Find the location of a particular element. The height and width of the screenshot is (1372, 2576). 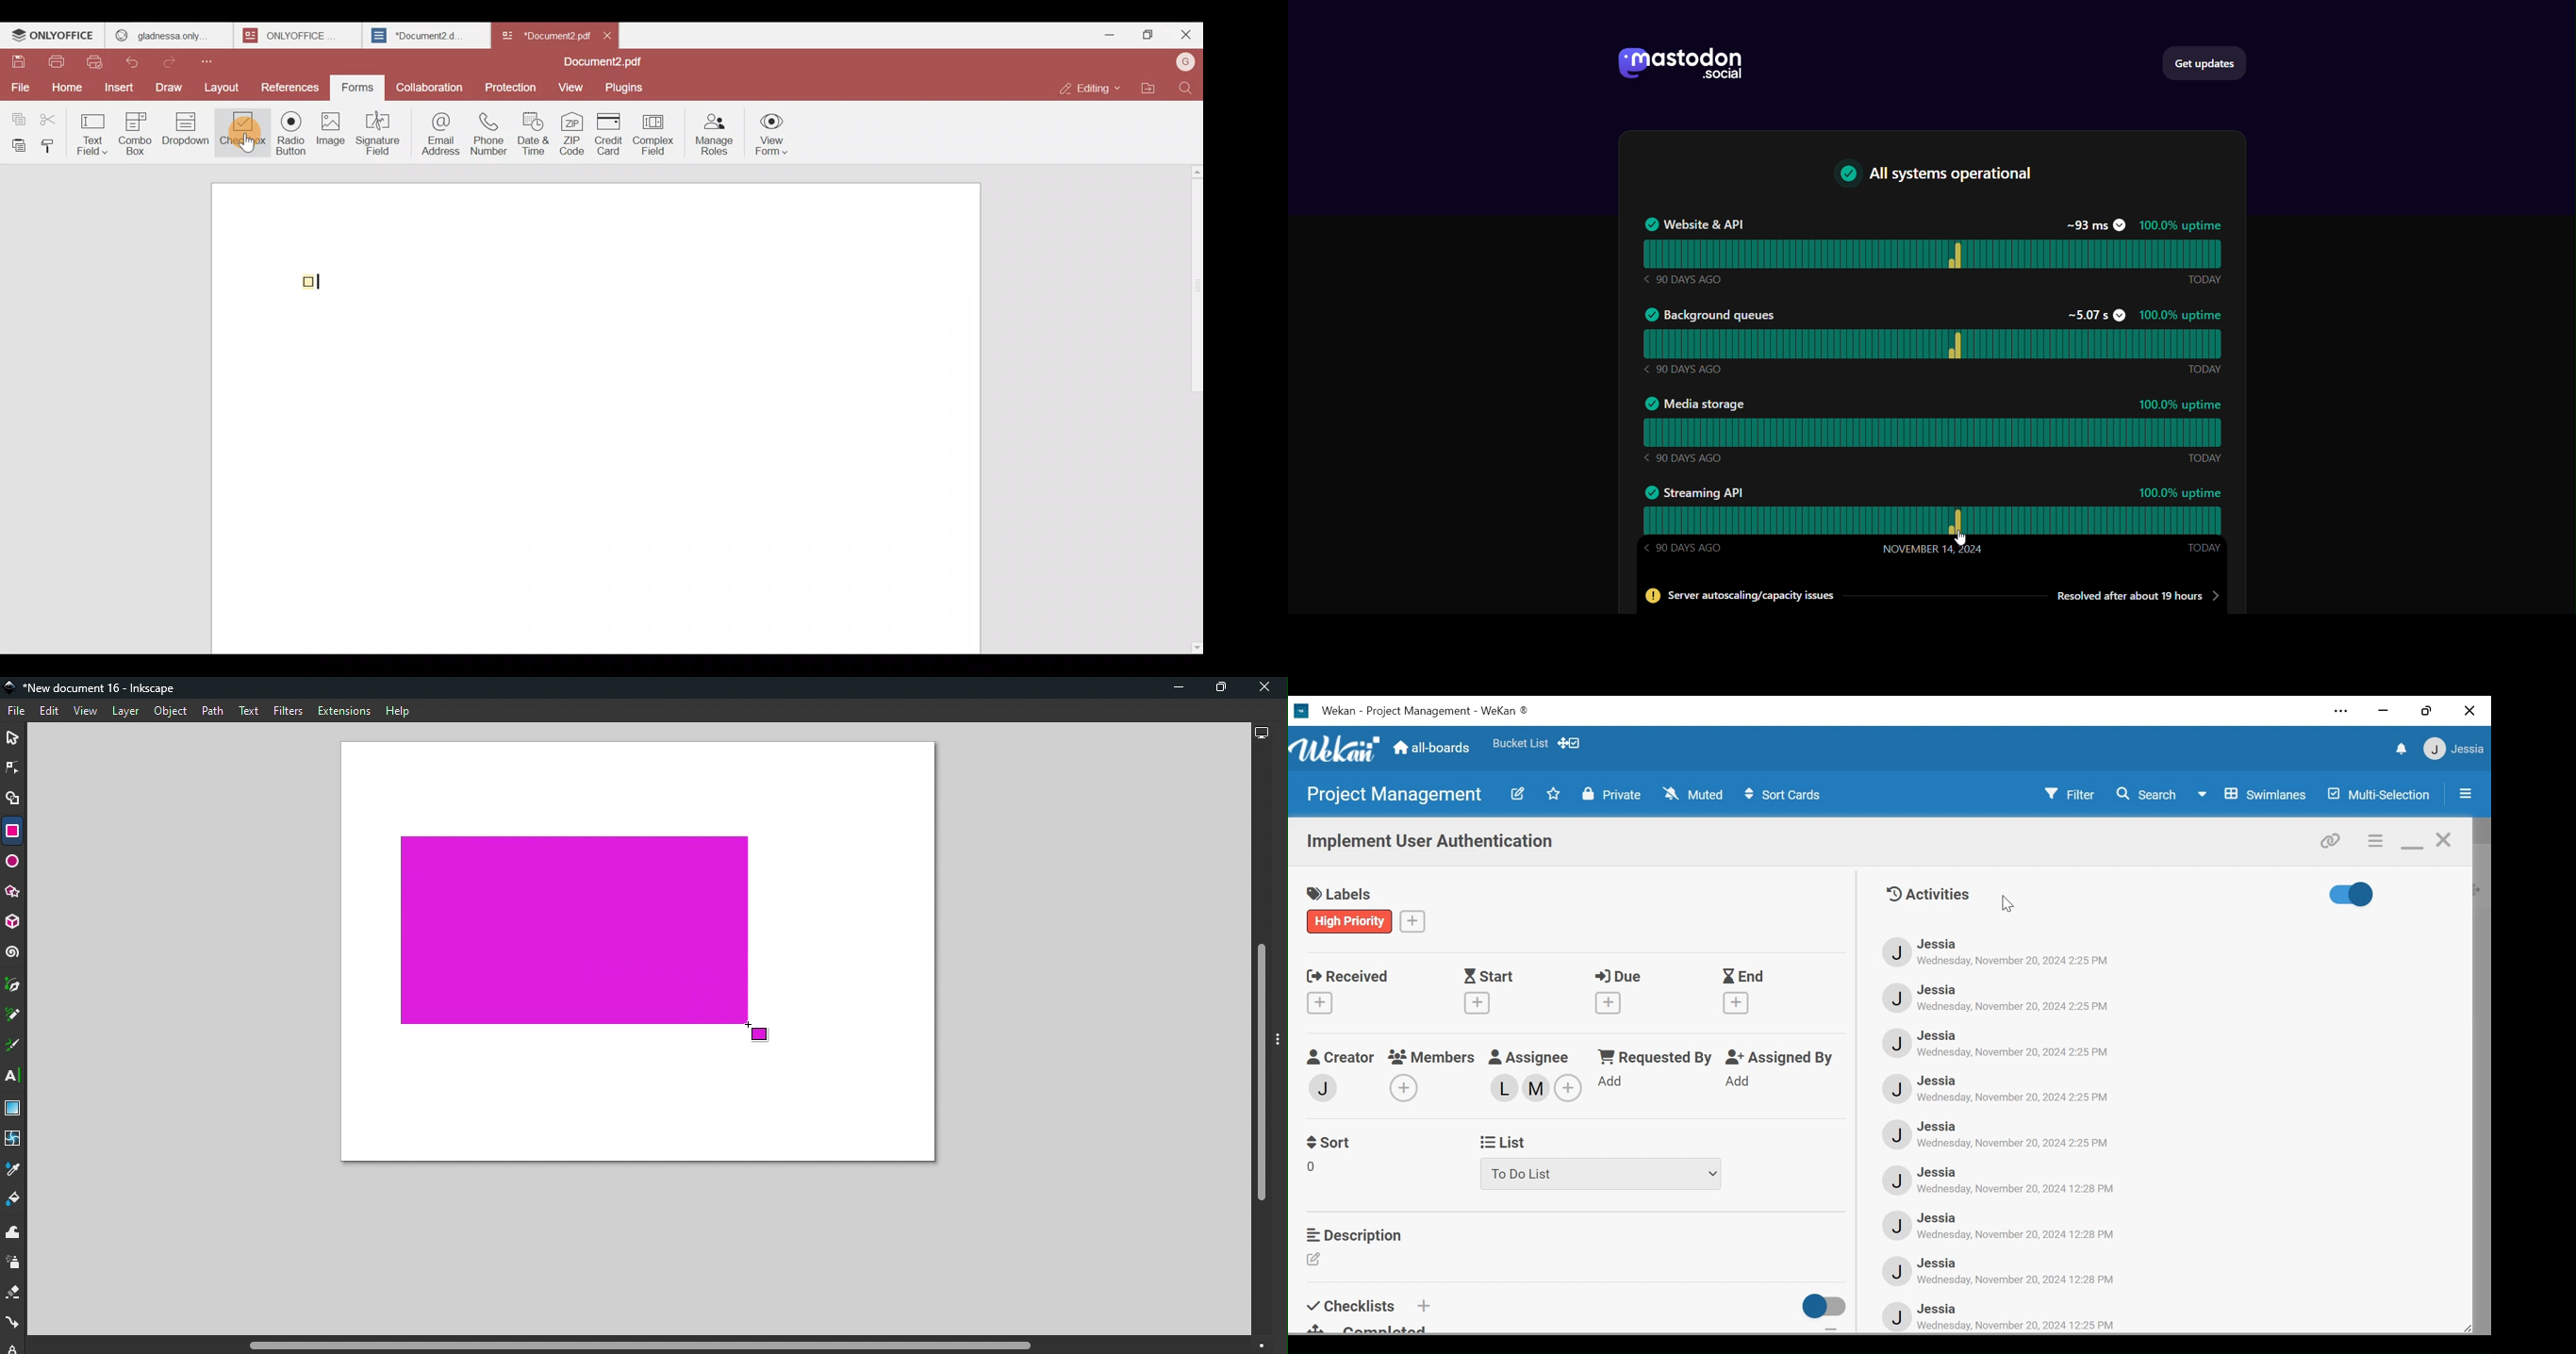

Card Name is located at coordinates (1430, 842).